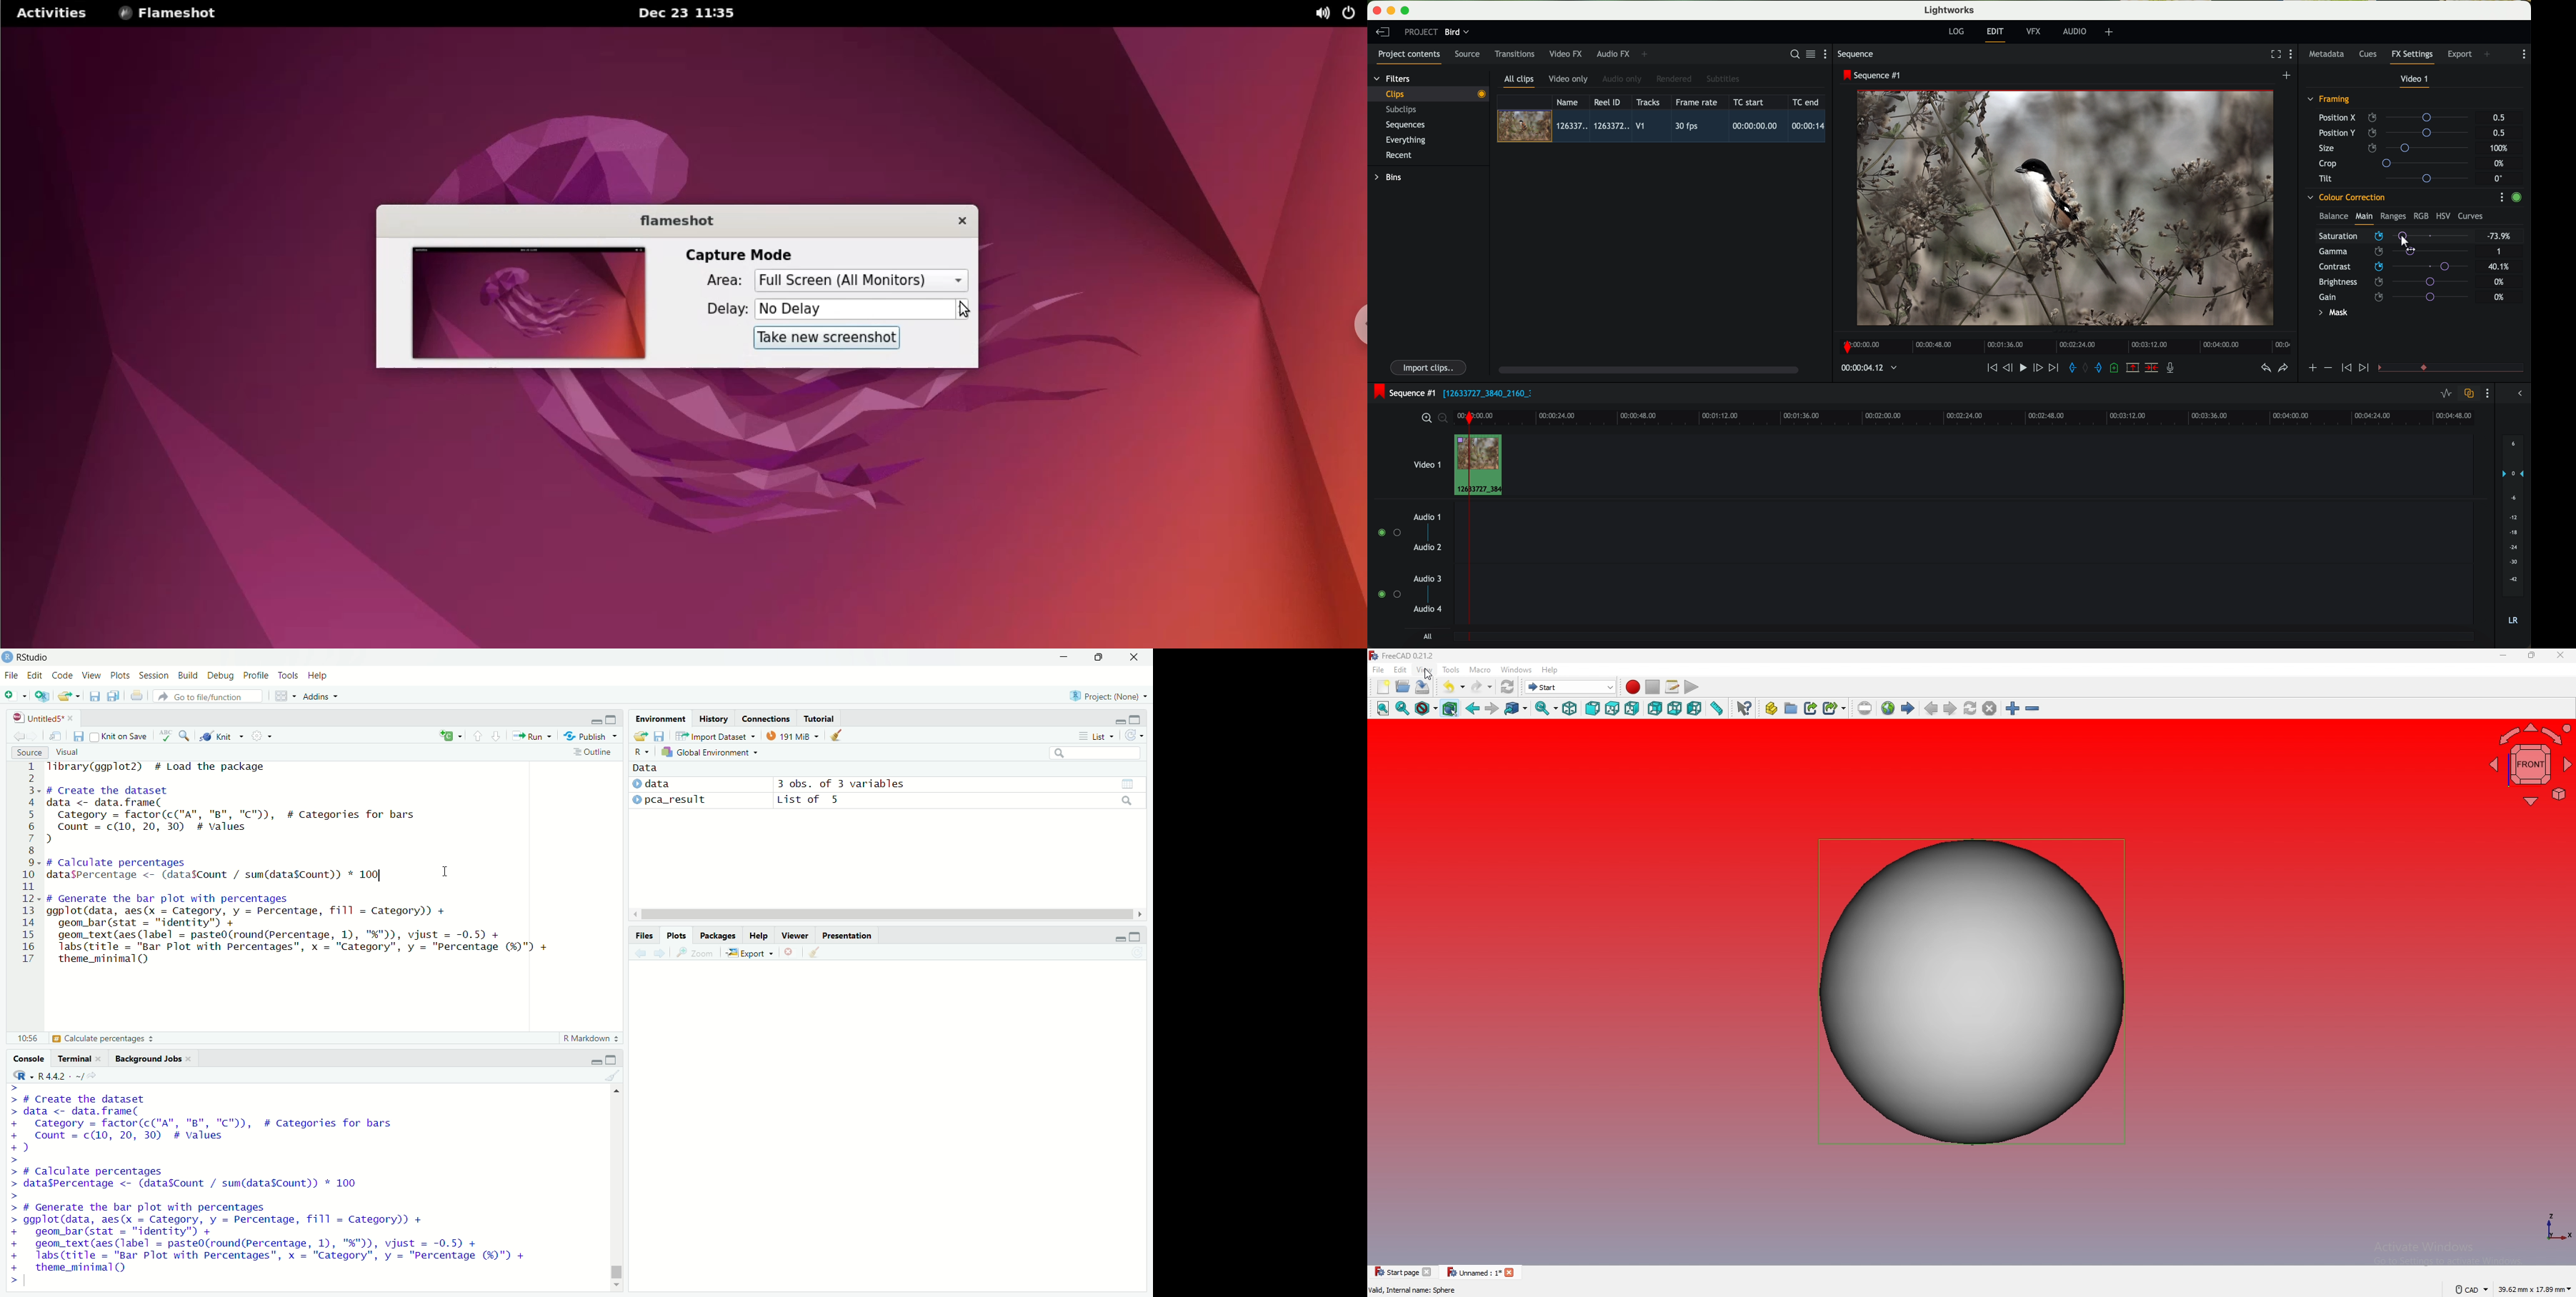 This screenshot has width=2576, height=1316. What do you see at coordinates (644, 936) in the screenshot?
I see `Files` at bounding box center [644, 936].